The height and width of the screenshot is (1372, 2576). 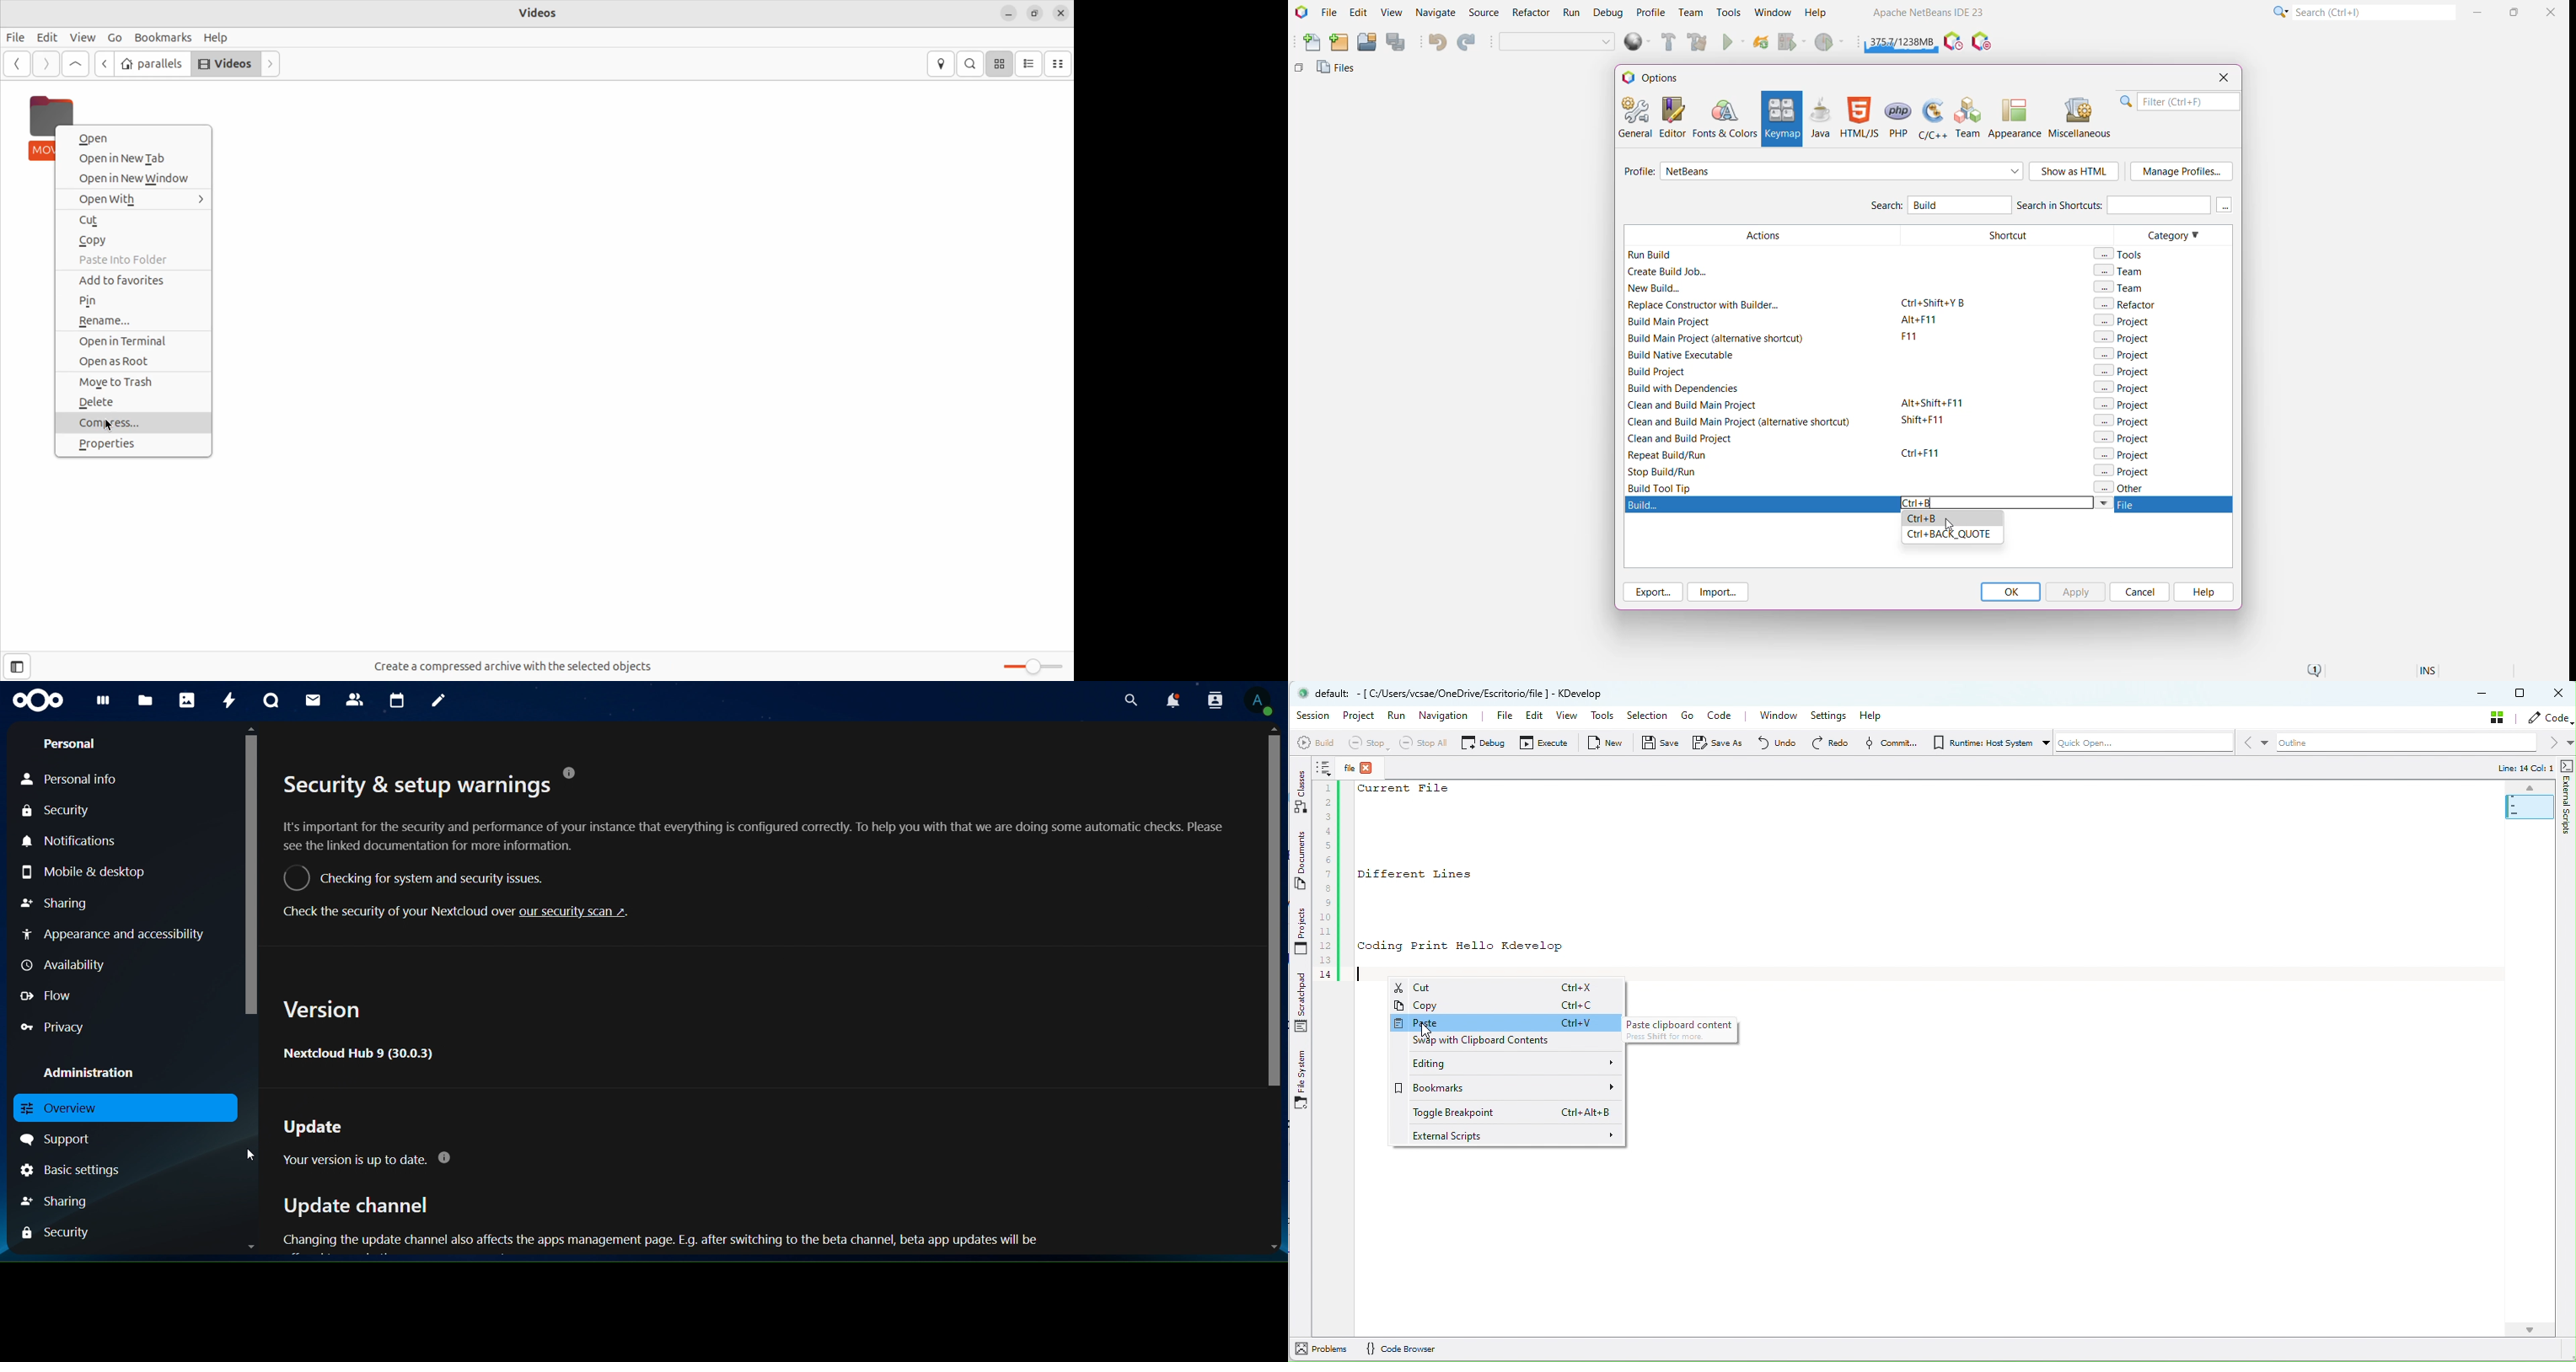 What do you see at coordinates (56, 1233) in the screenshot?
I see `security` at bounding box center [56, 1233].